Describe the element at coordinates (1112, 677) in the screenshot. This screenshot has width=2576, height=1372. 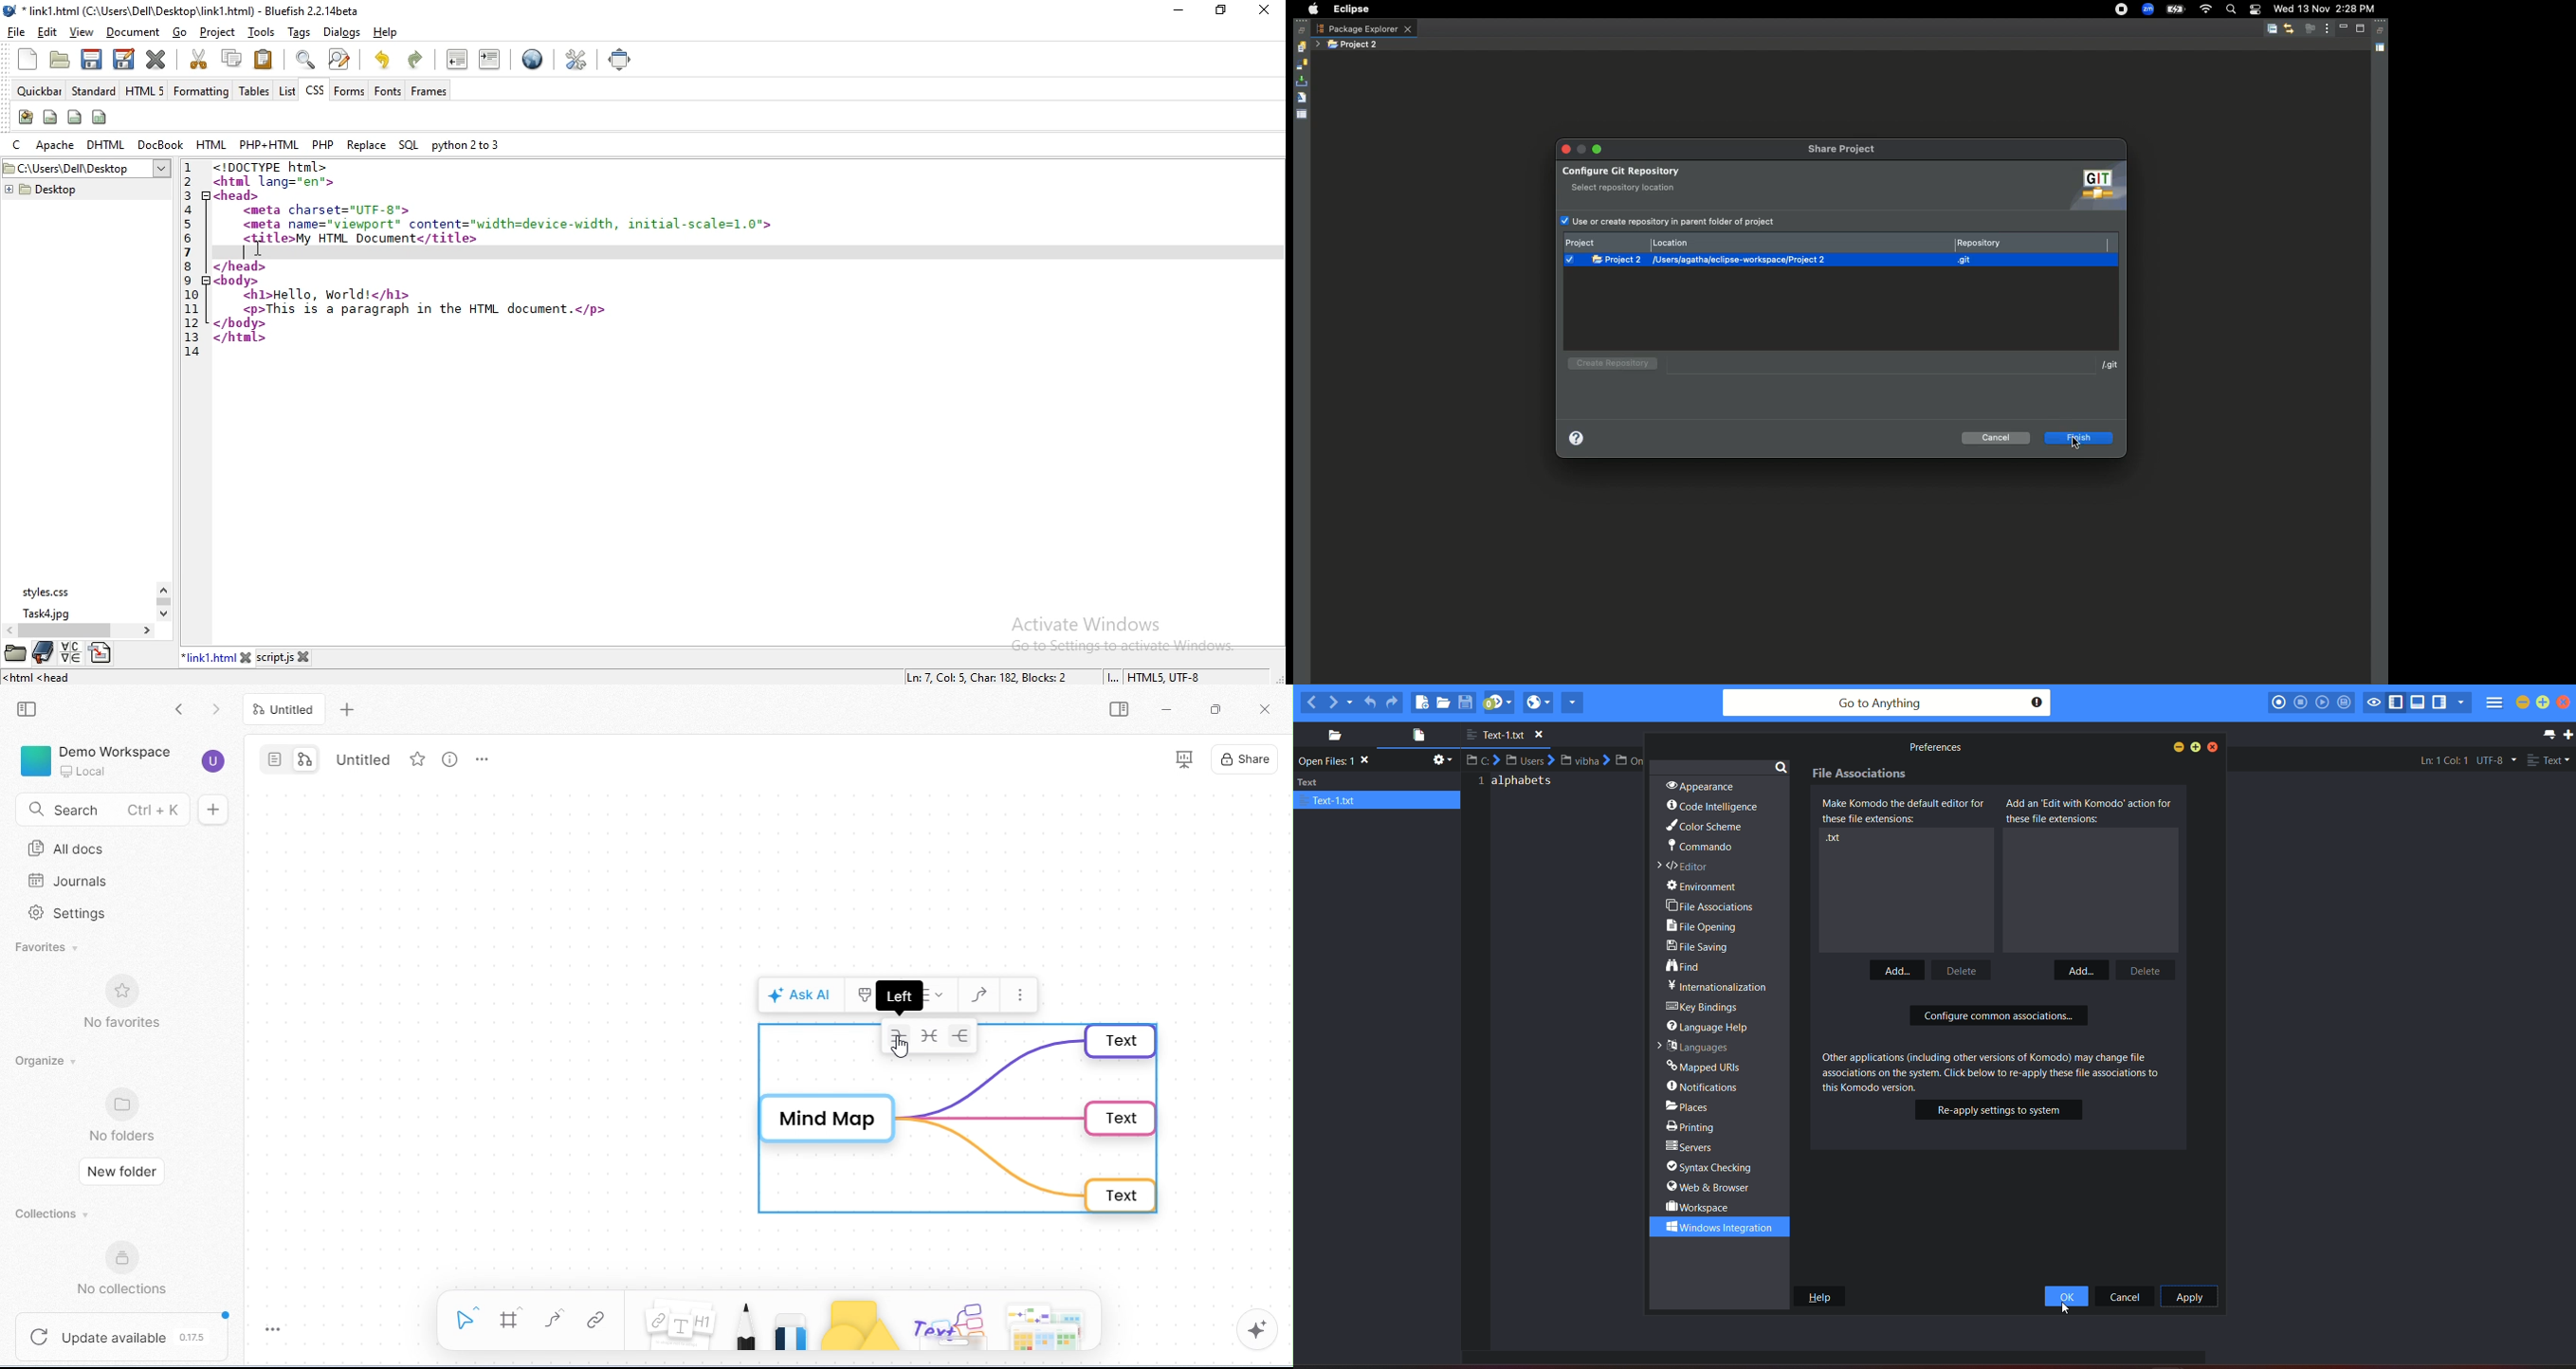
I see `INS` at that location.